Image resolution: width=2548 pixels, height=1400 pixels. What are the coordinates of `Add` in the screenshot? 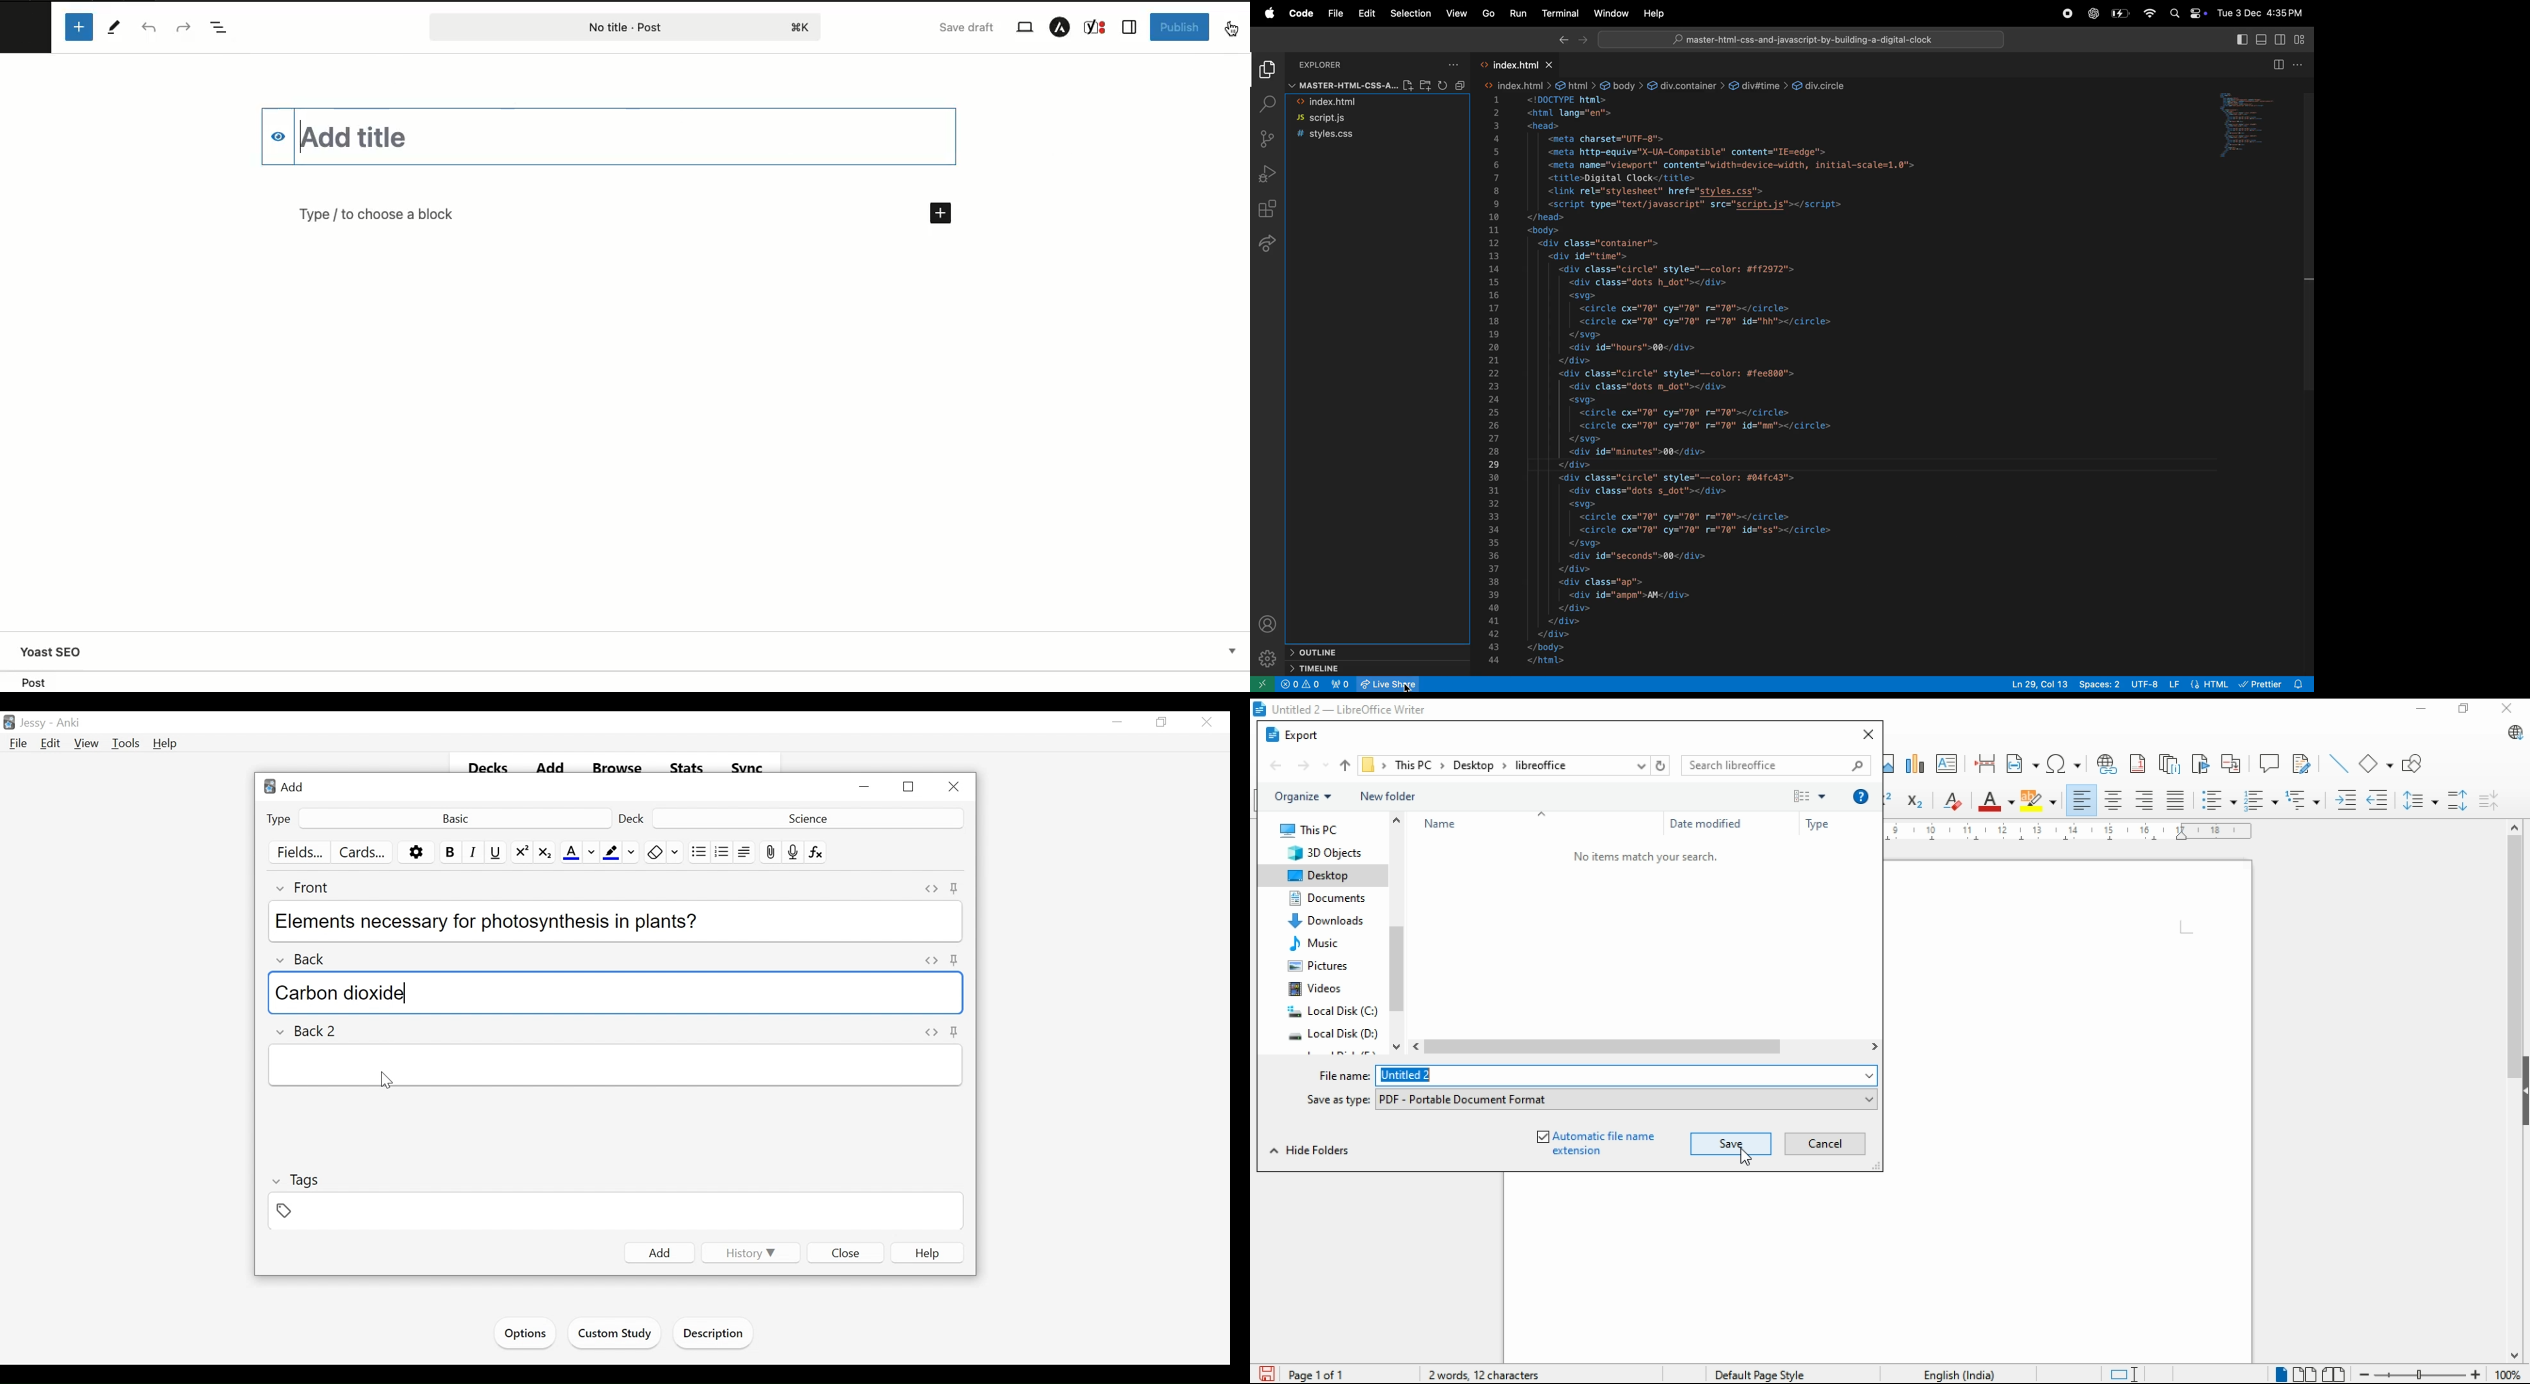 It's located at (288, 786).